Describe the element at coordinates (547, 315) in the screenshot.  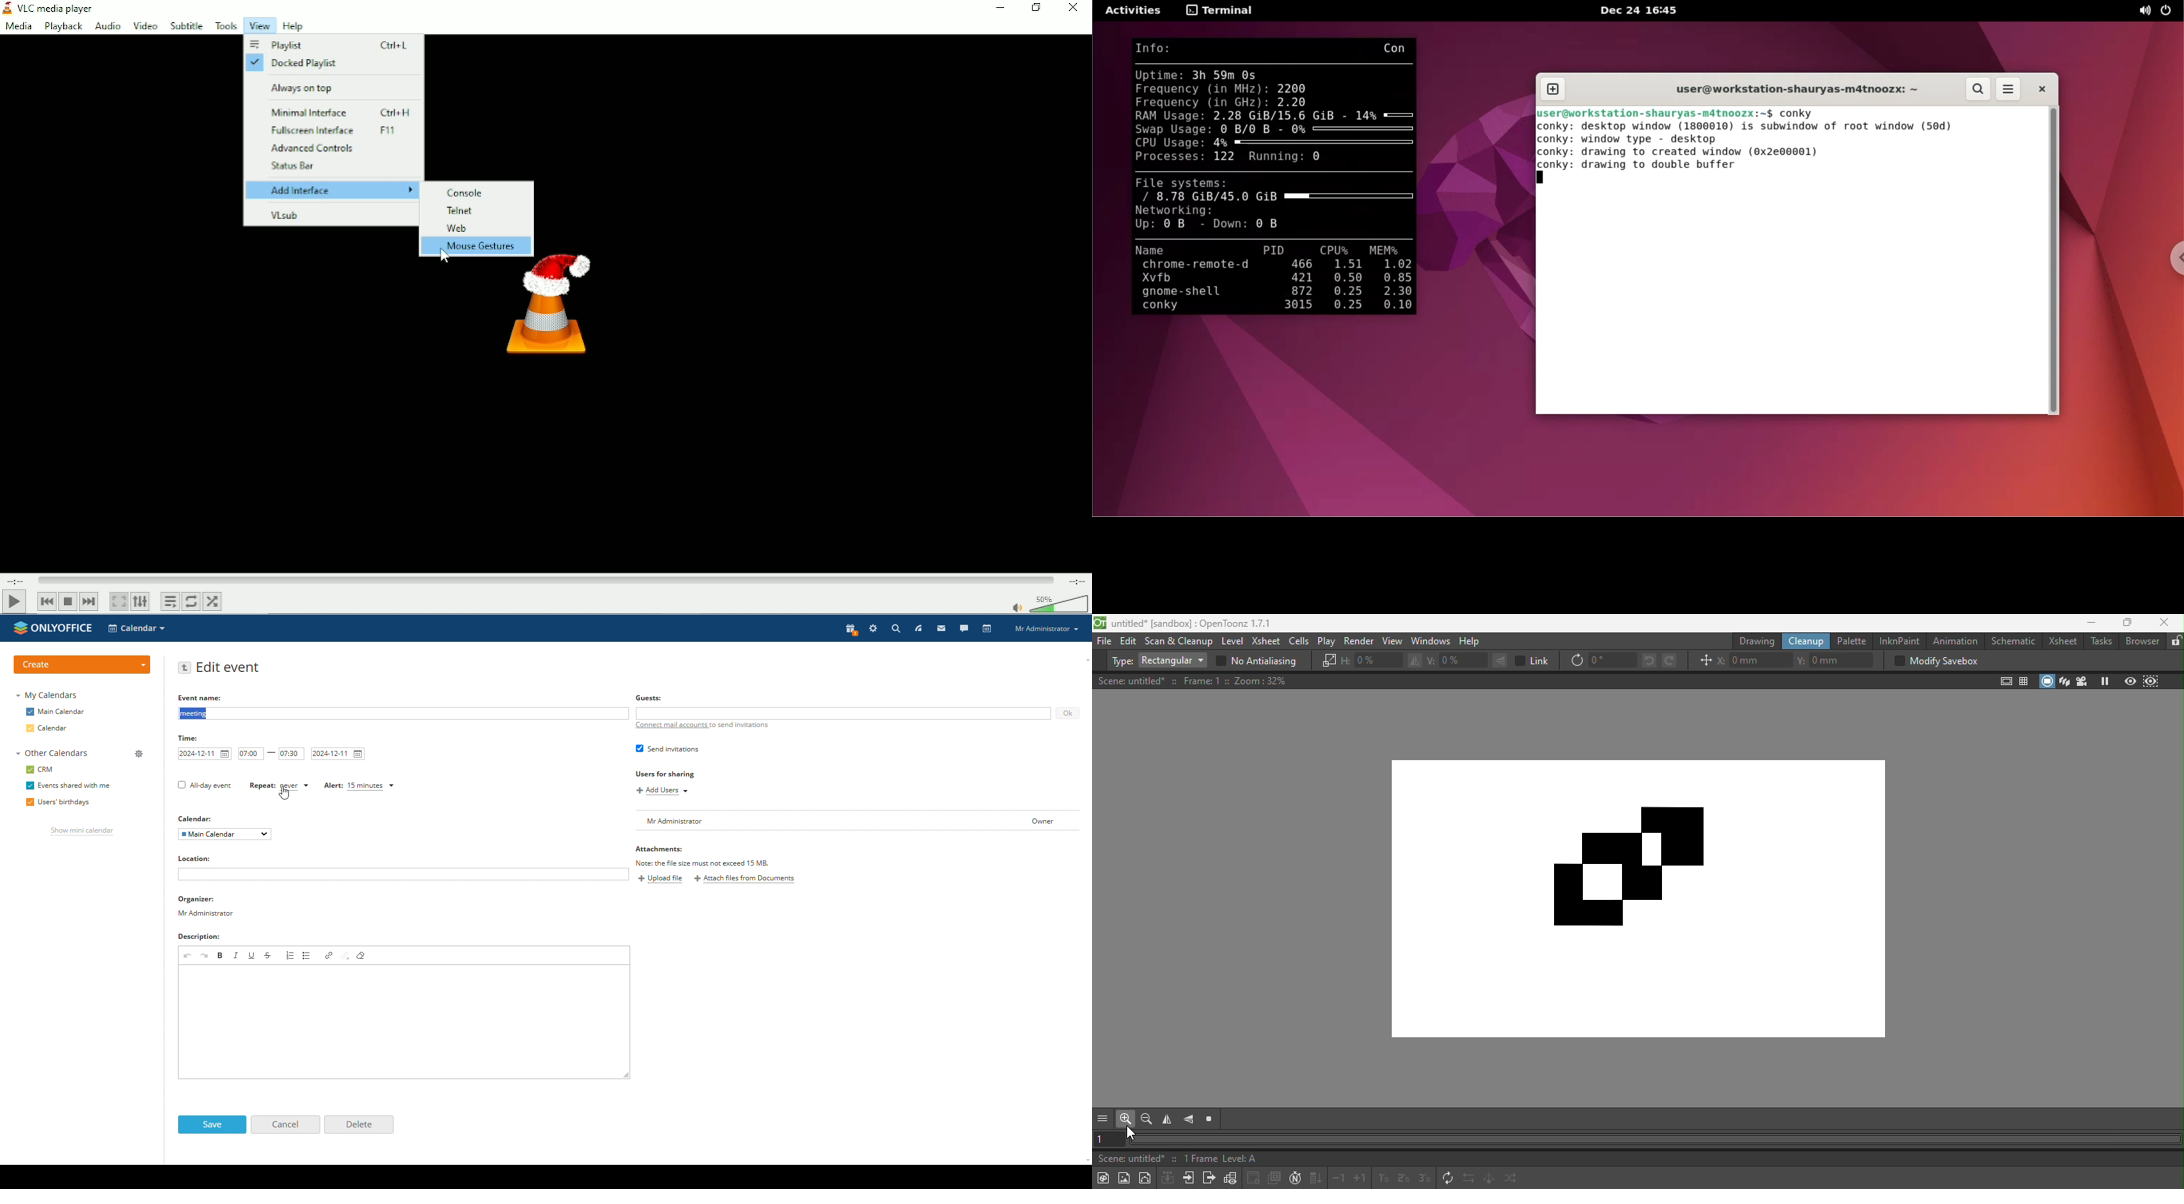
I see `Logo` at that location.